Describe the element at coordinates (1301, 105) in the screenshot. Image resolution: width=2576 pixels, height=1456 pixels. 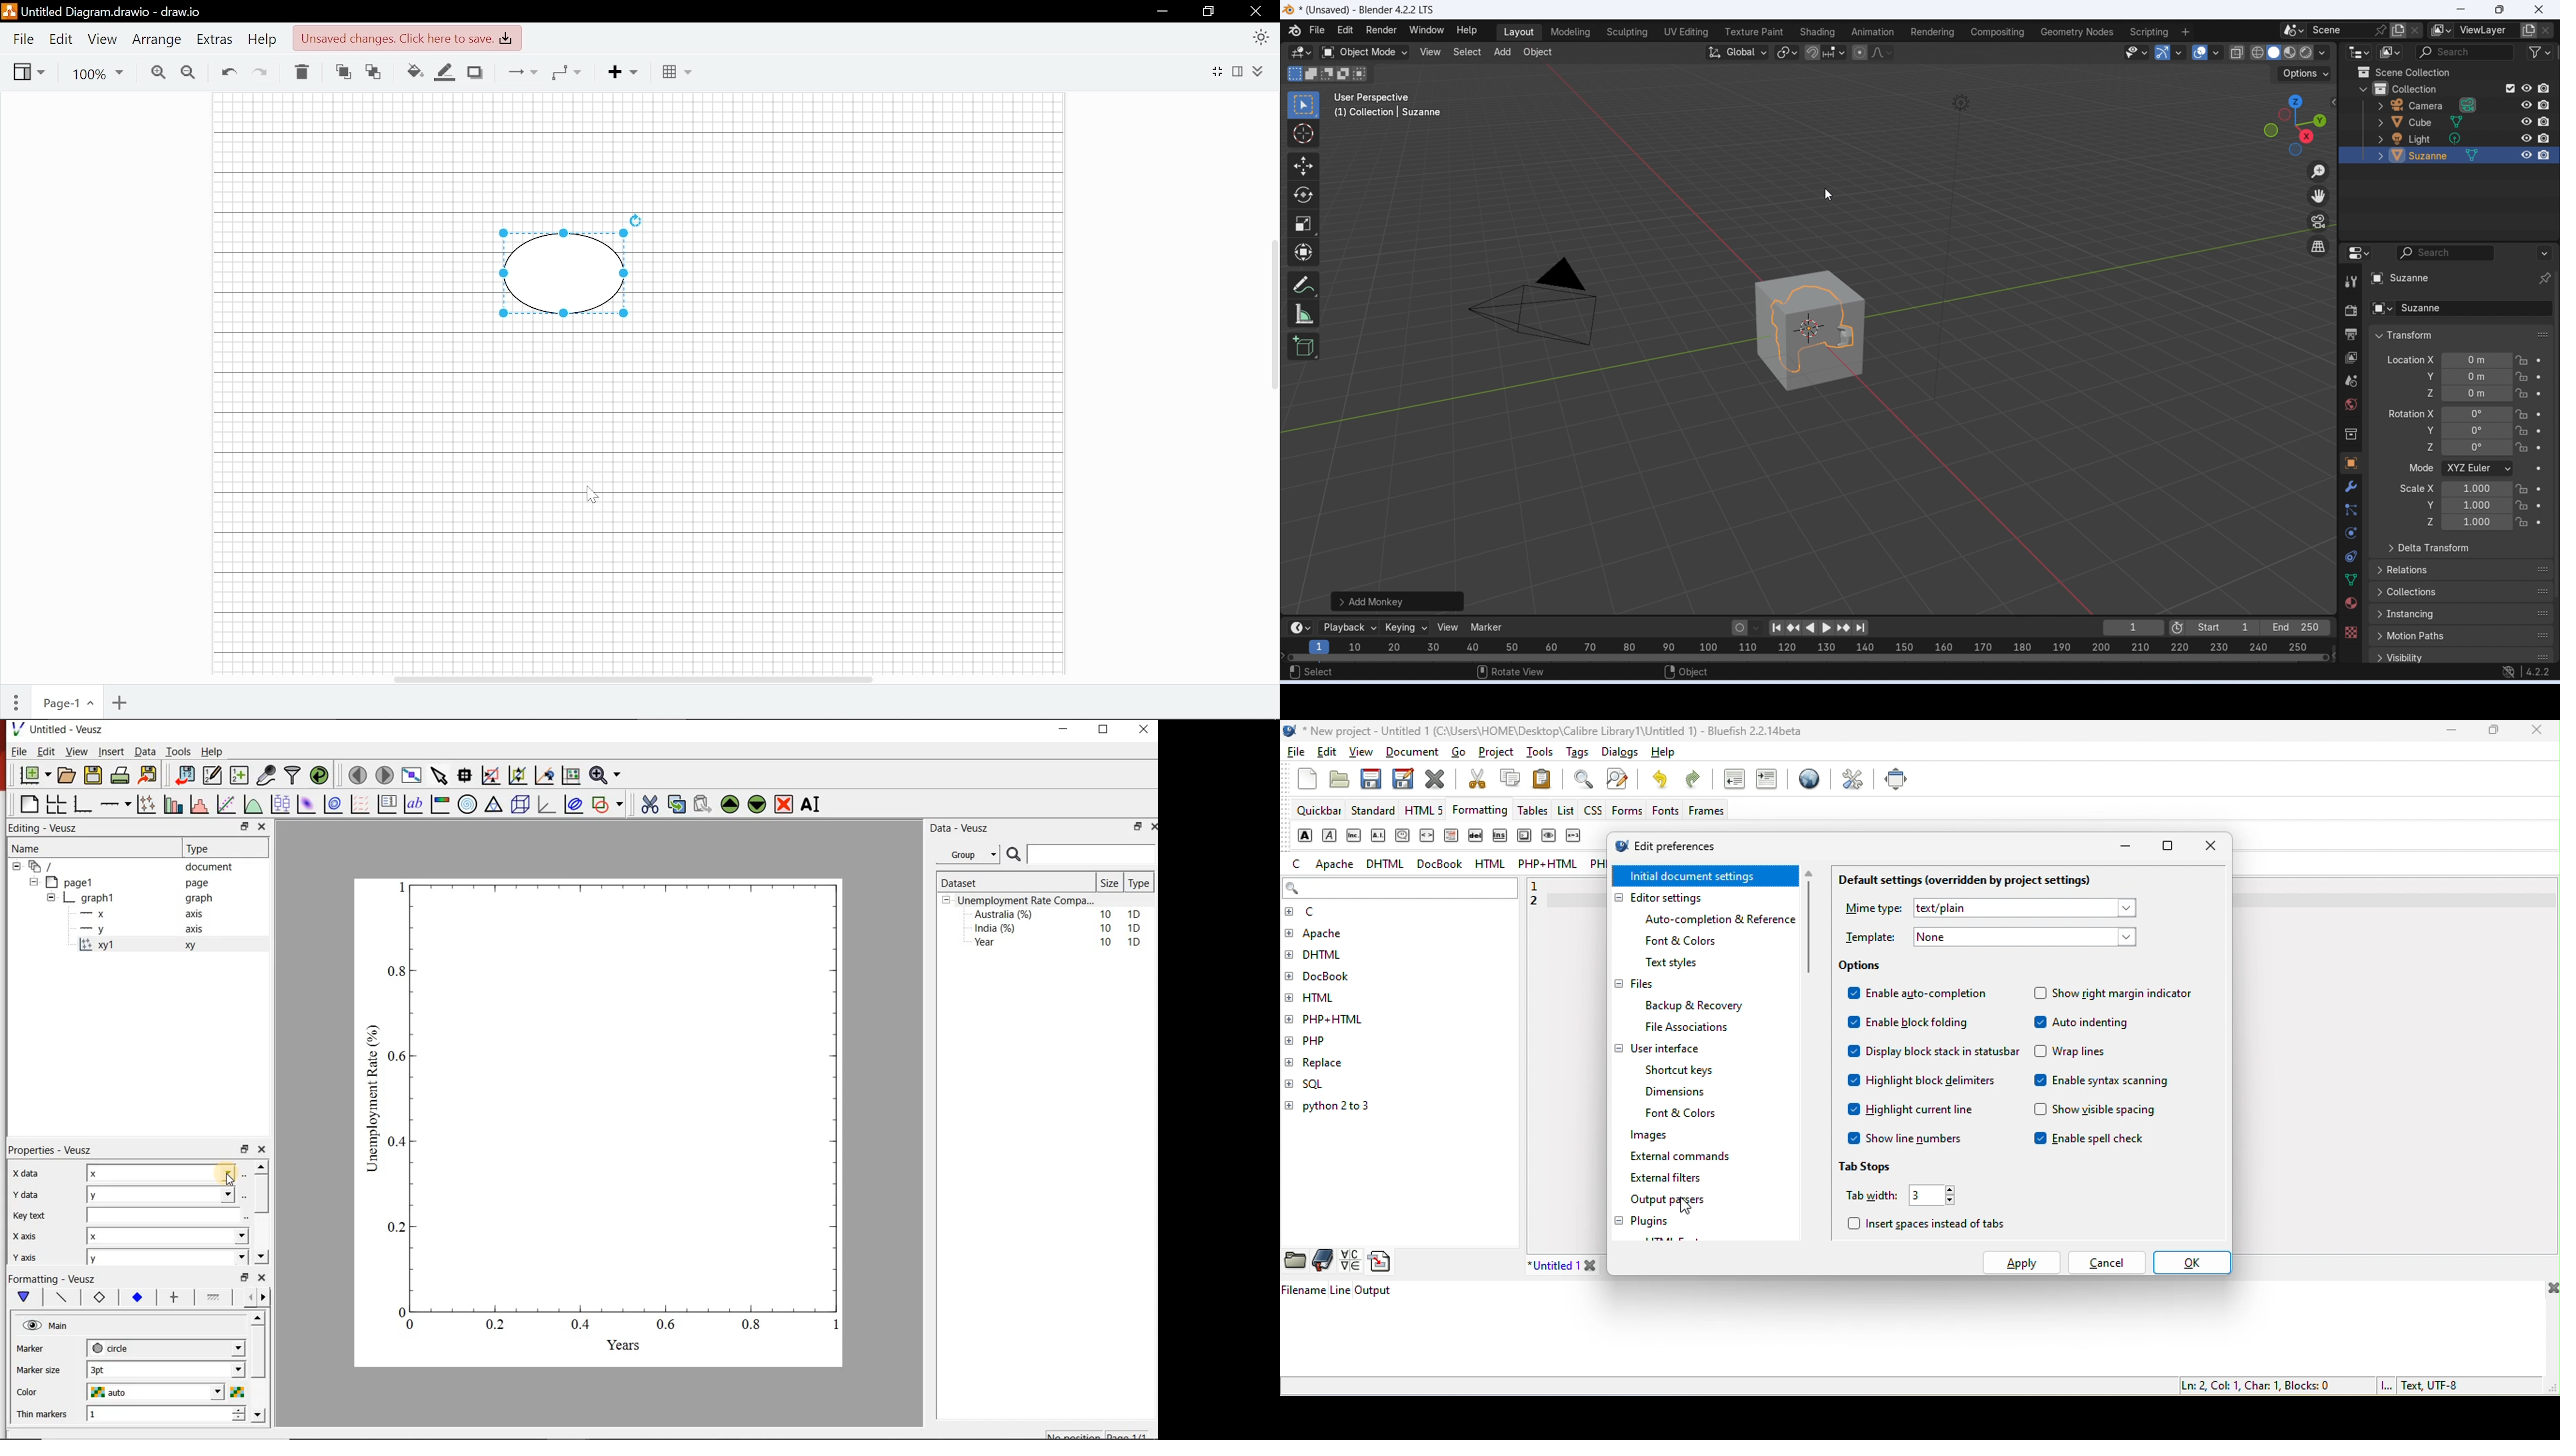
I see `Select box` at that location.